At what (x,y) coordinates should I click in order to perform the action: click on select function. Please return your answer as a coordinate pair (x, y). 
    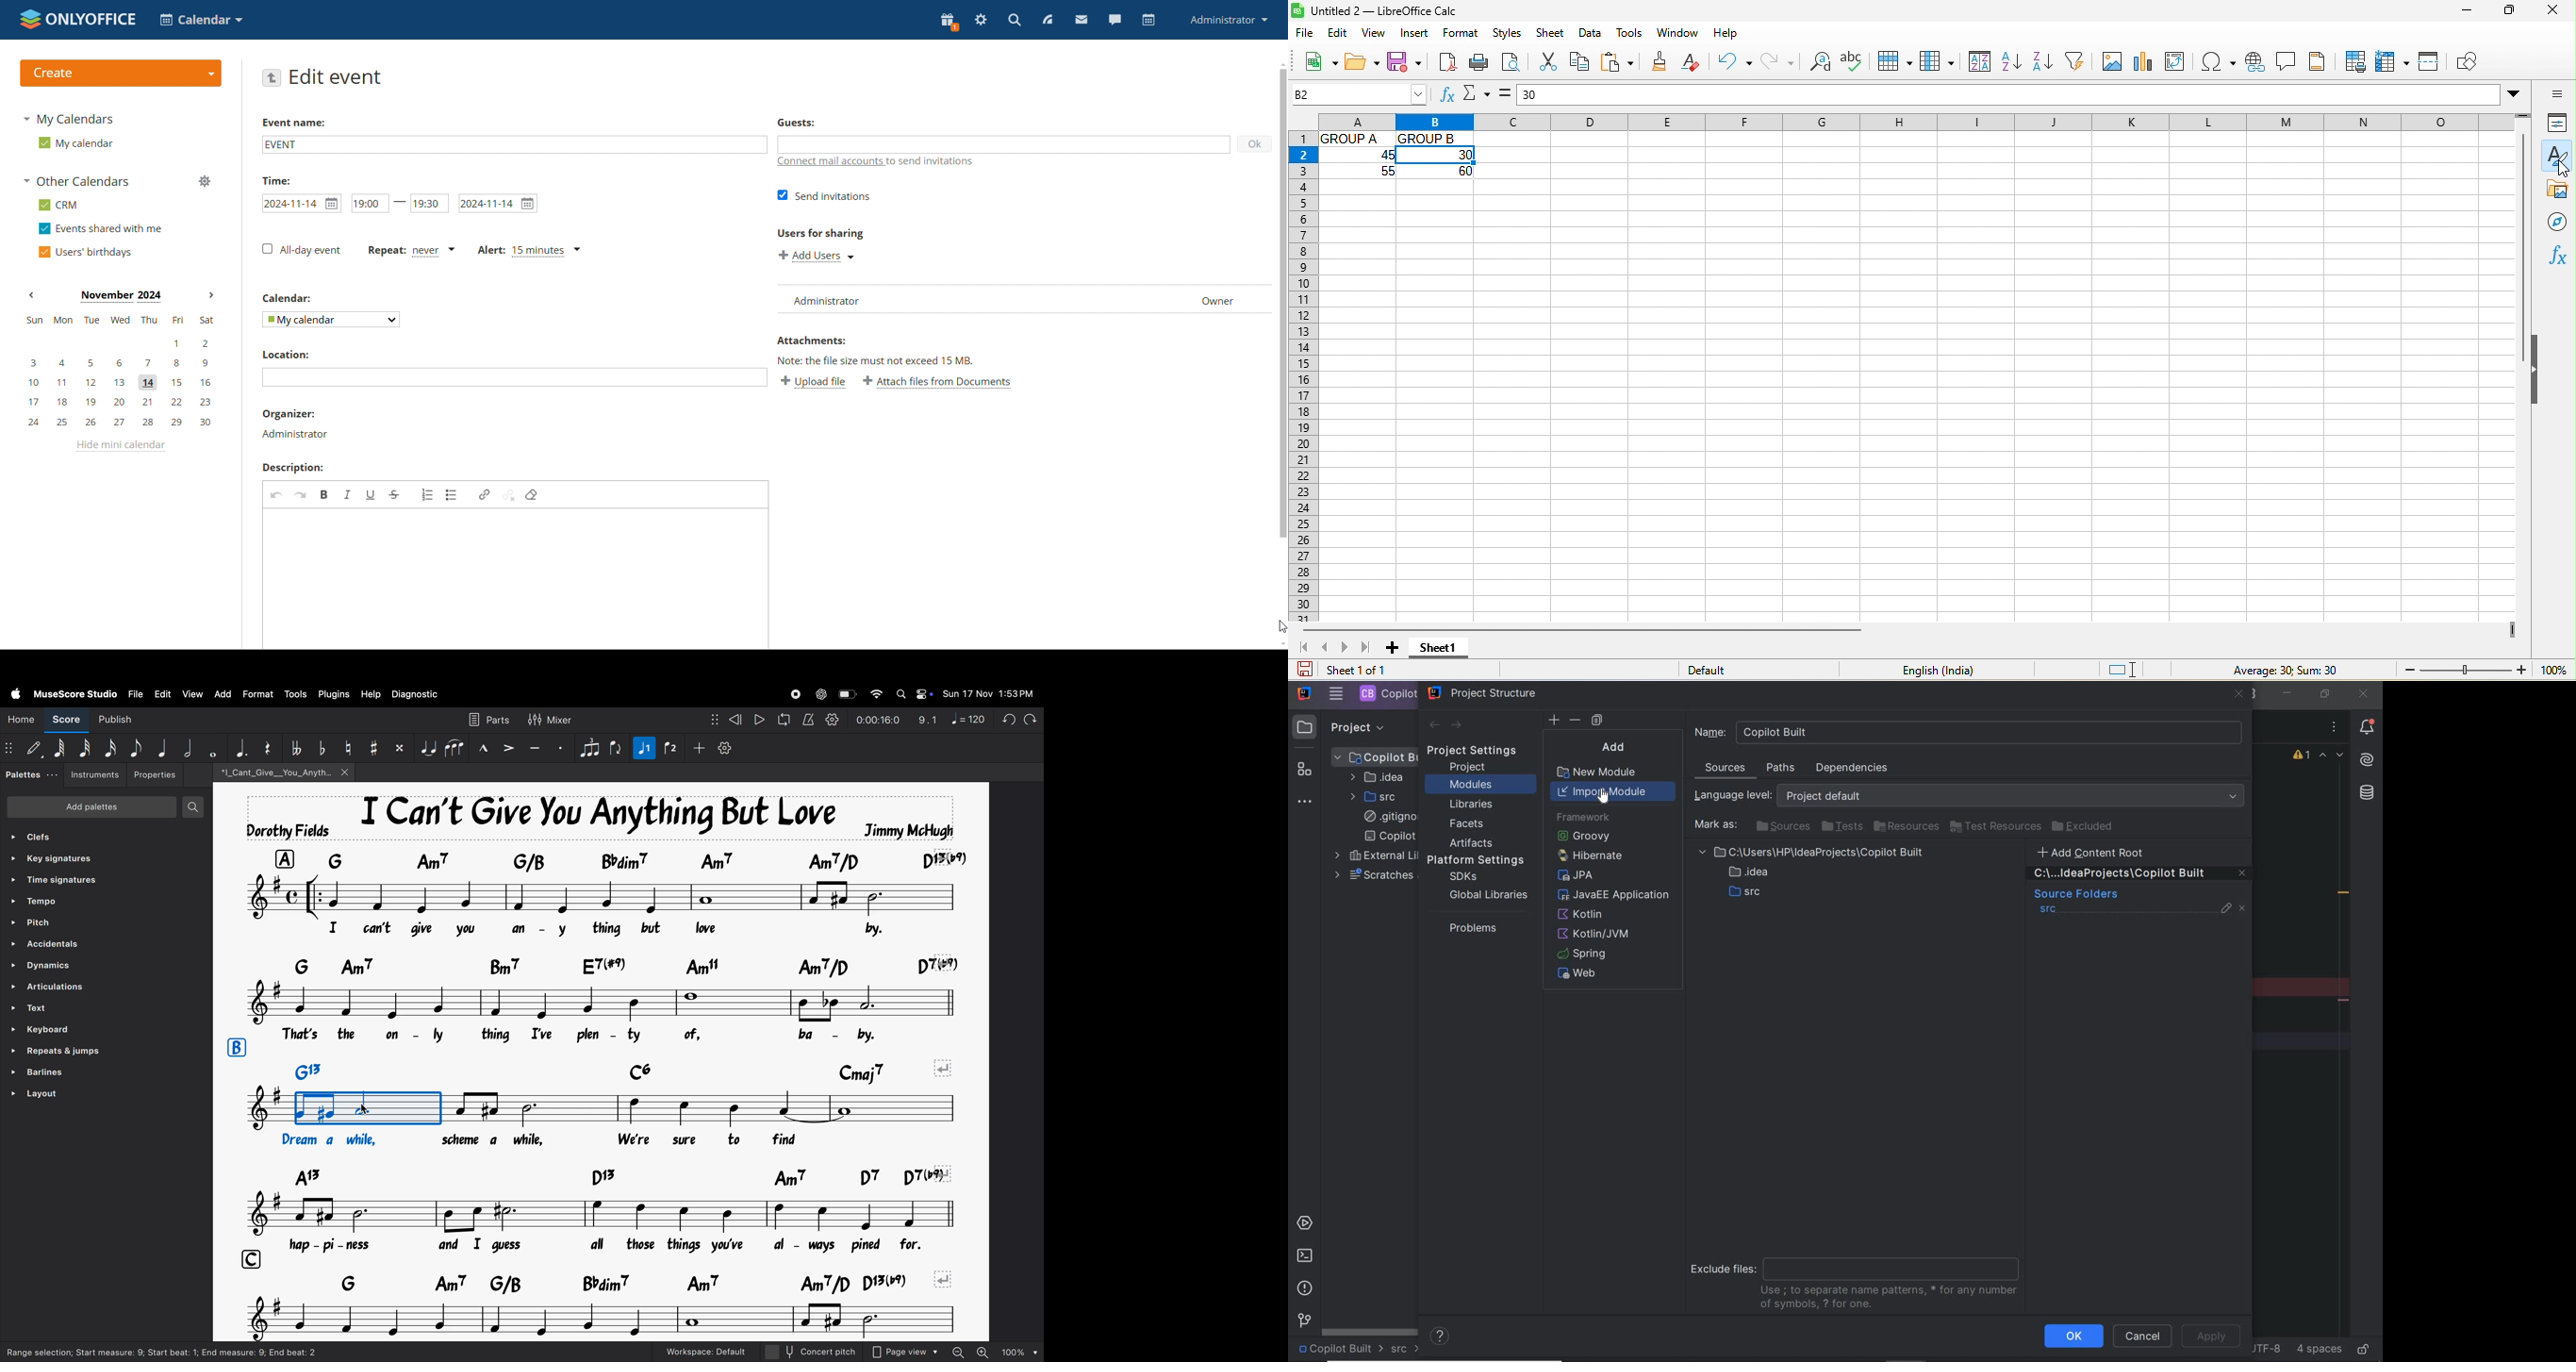
    Looking at the image, I should click on (1478, 96).